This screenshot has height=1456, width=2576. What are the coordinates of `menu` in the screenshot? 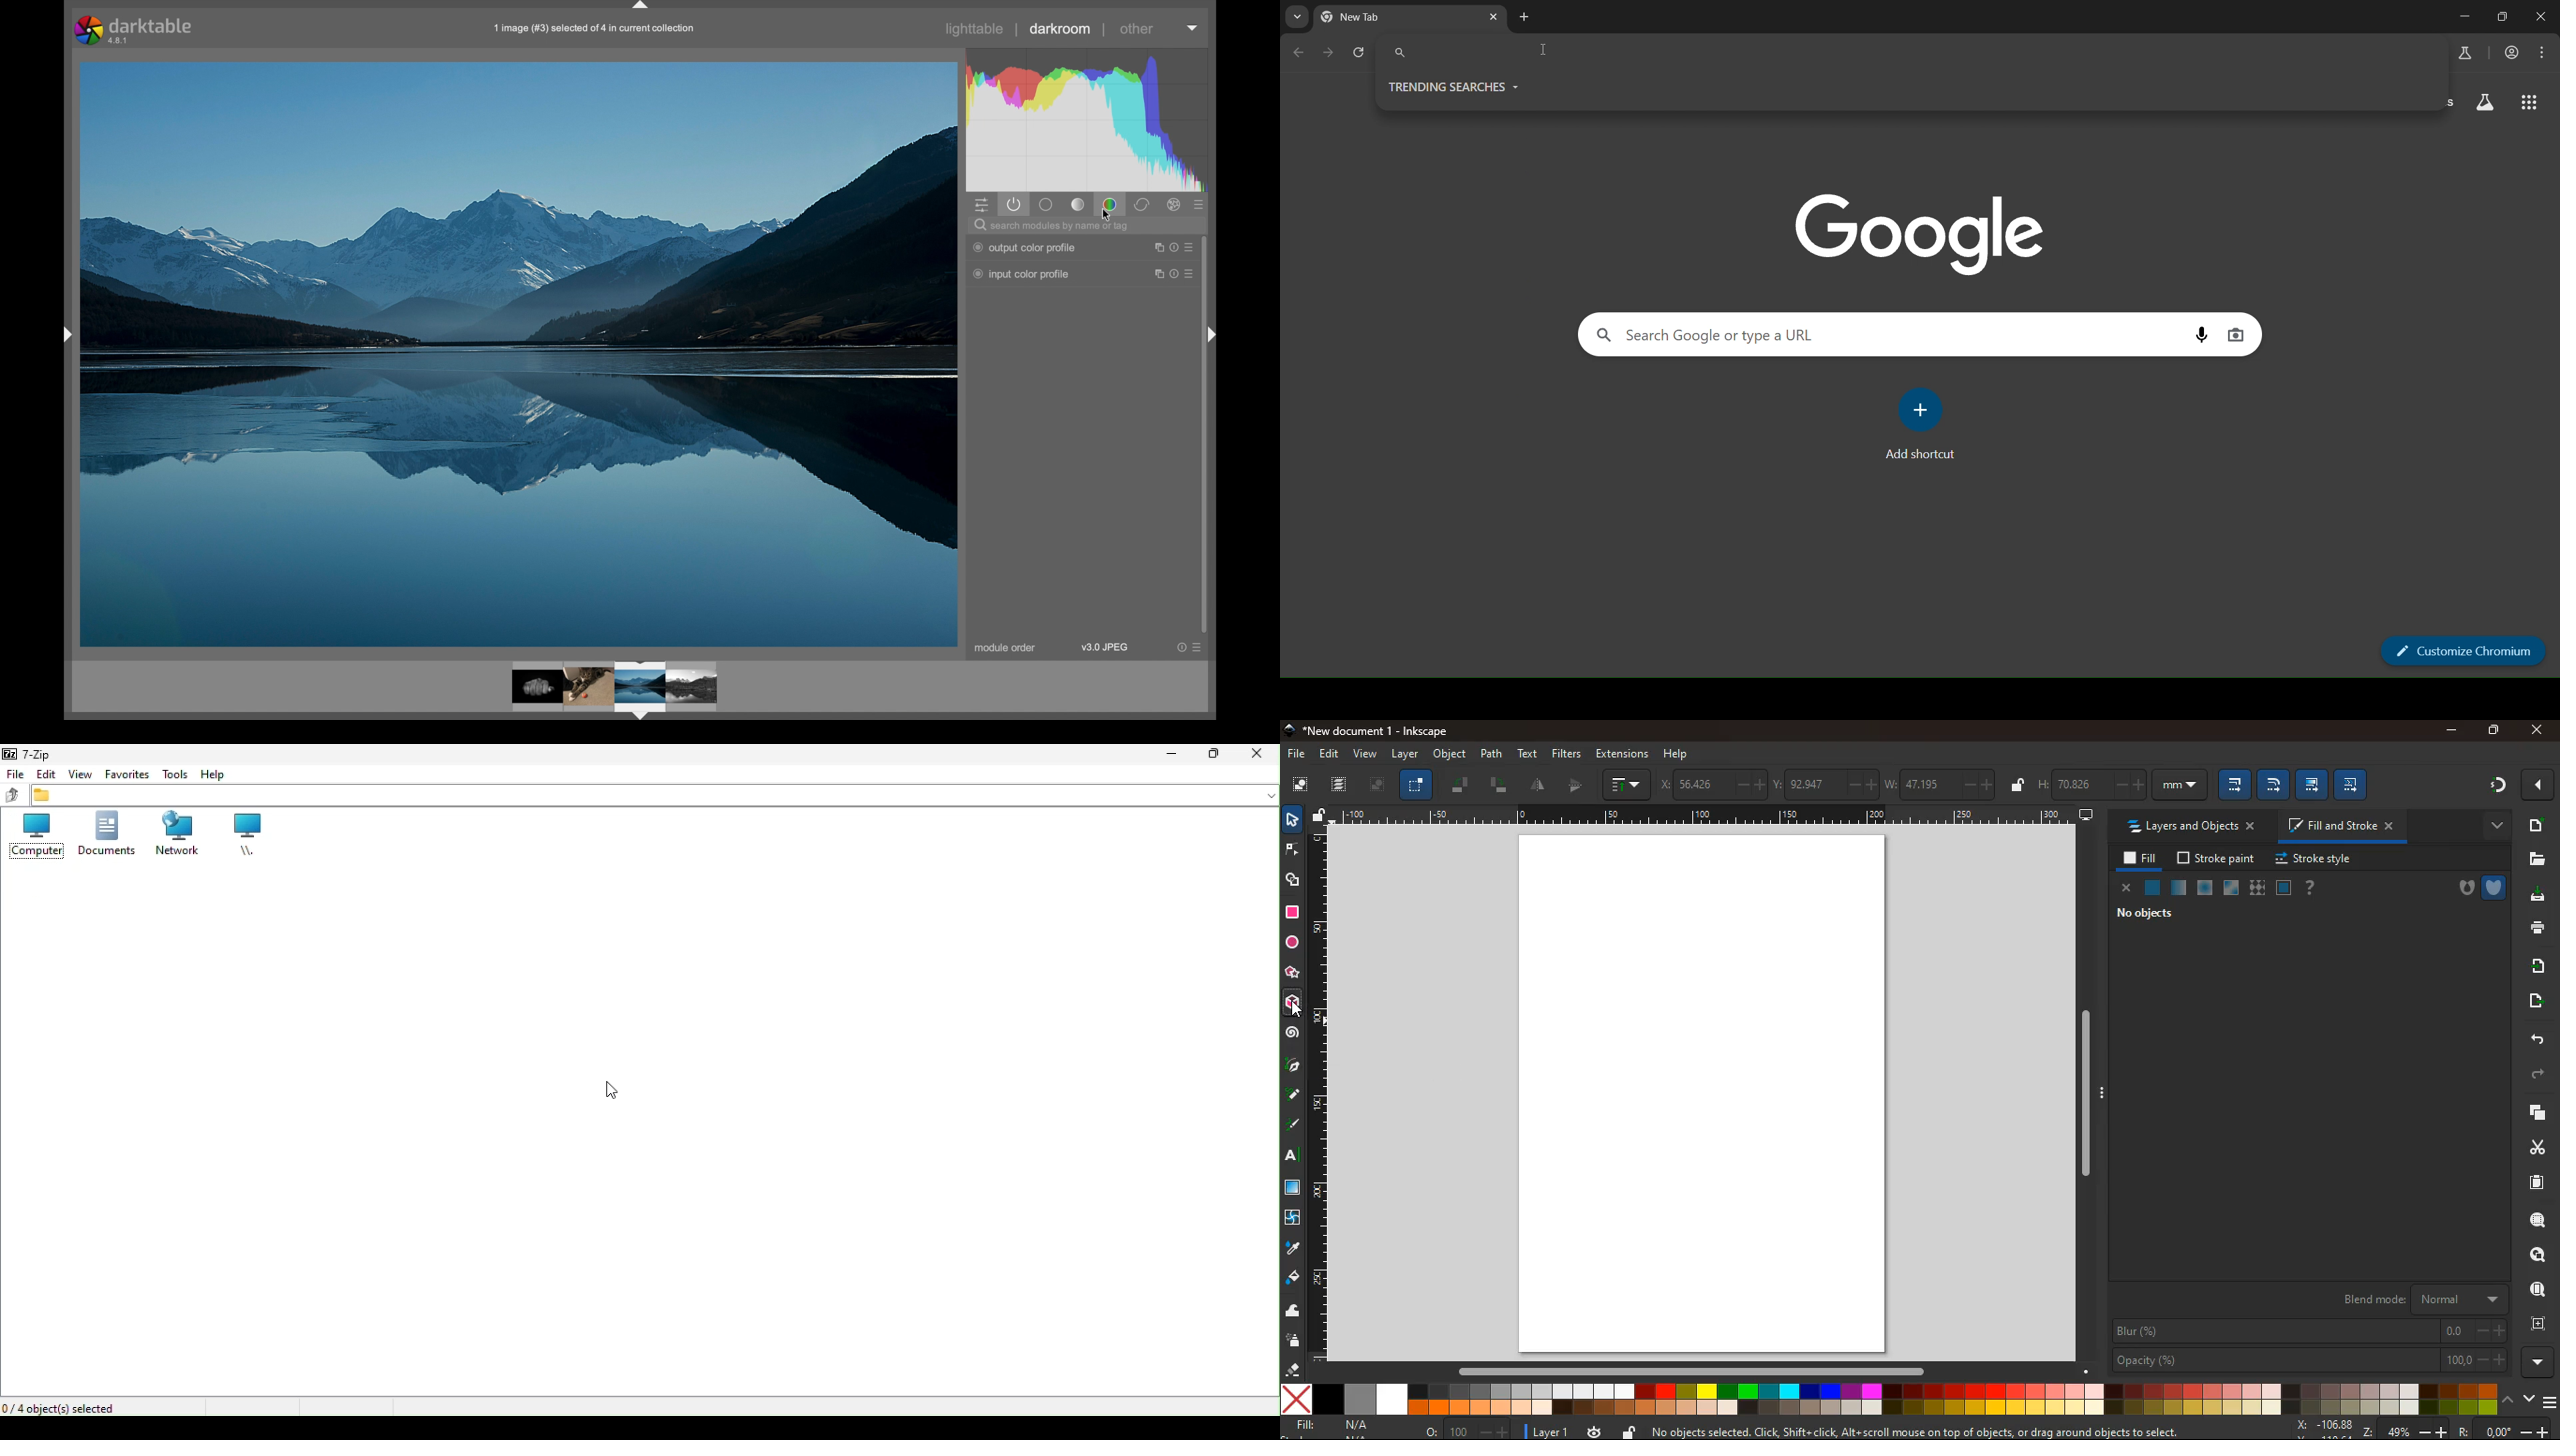 It's located at (2549, 1398).